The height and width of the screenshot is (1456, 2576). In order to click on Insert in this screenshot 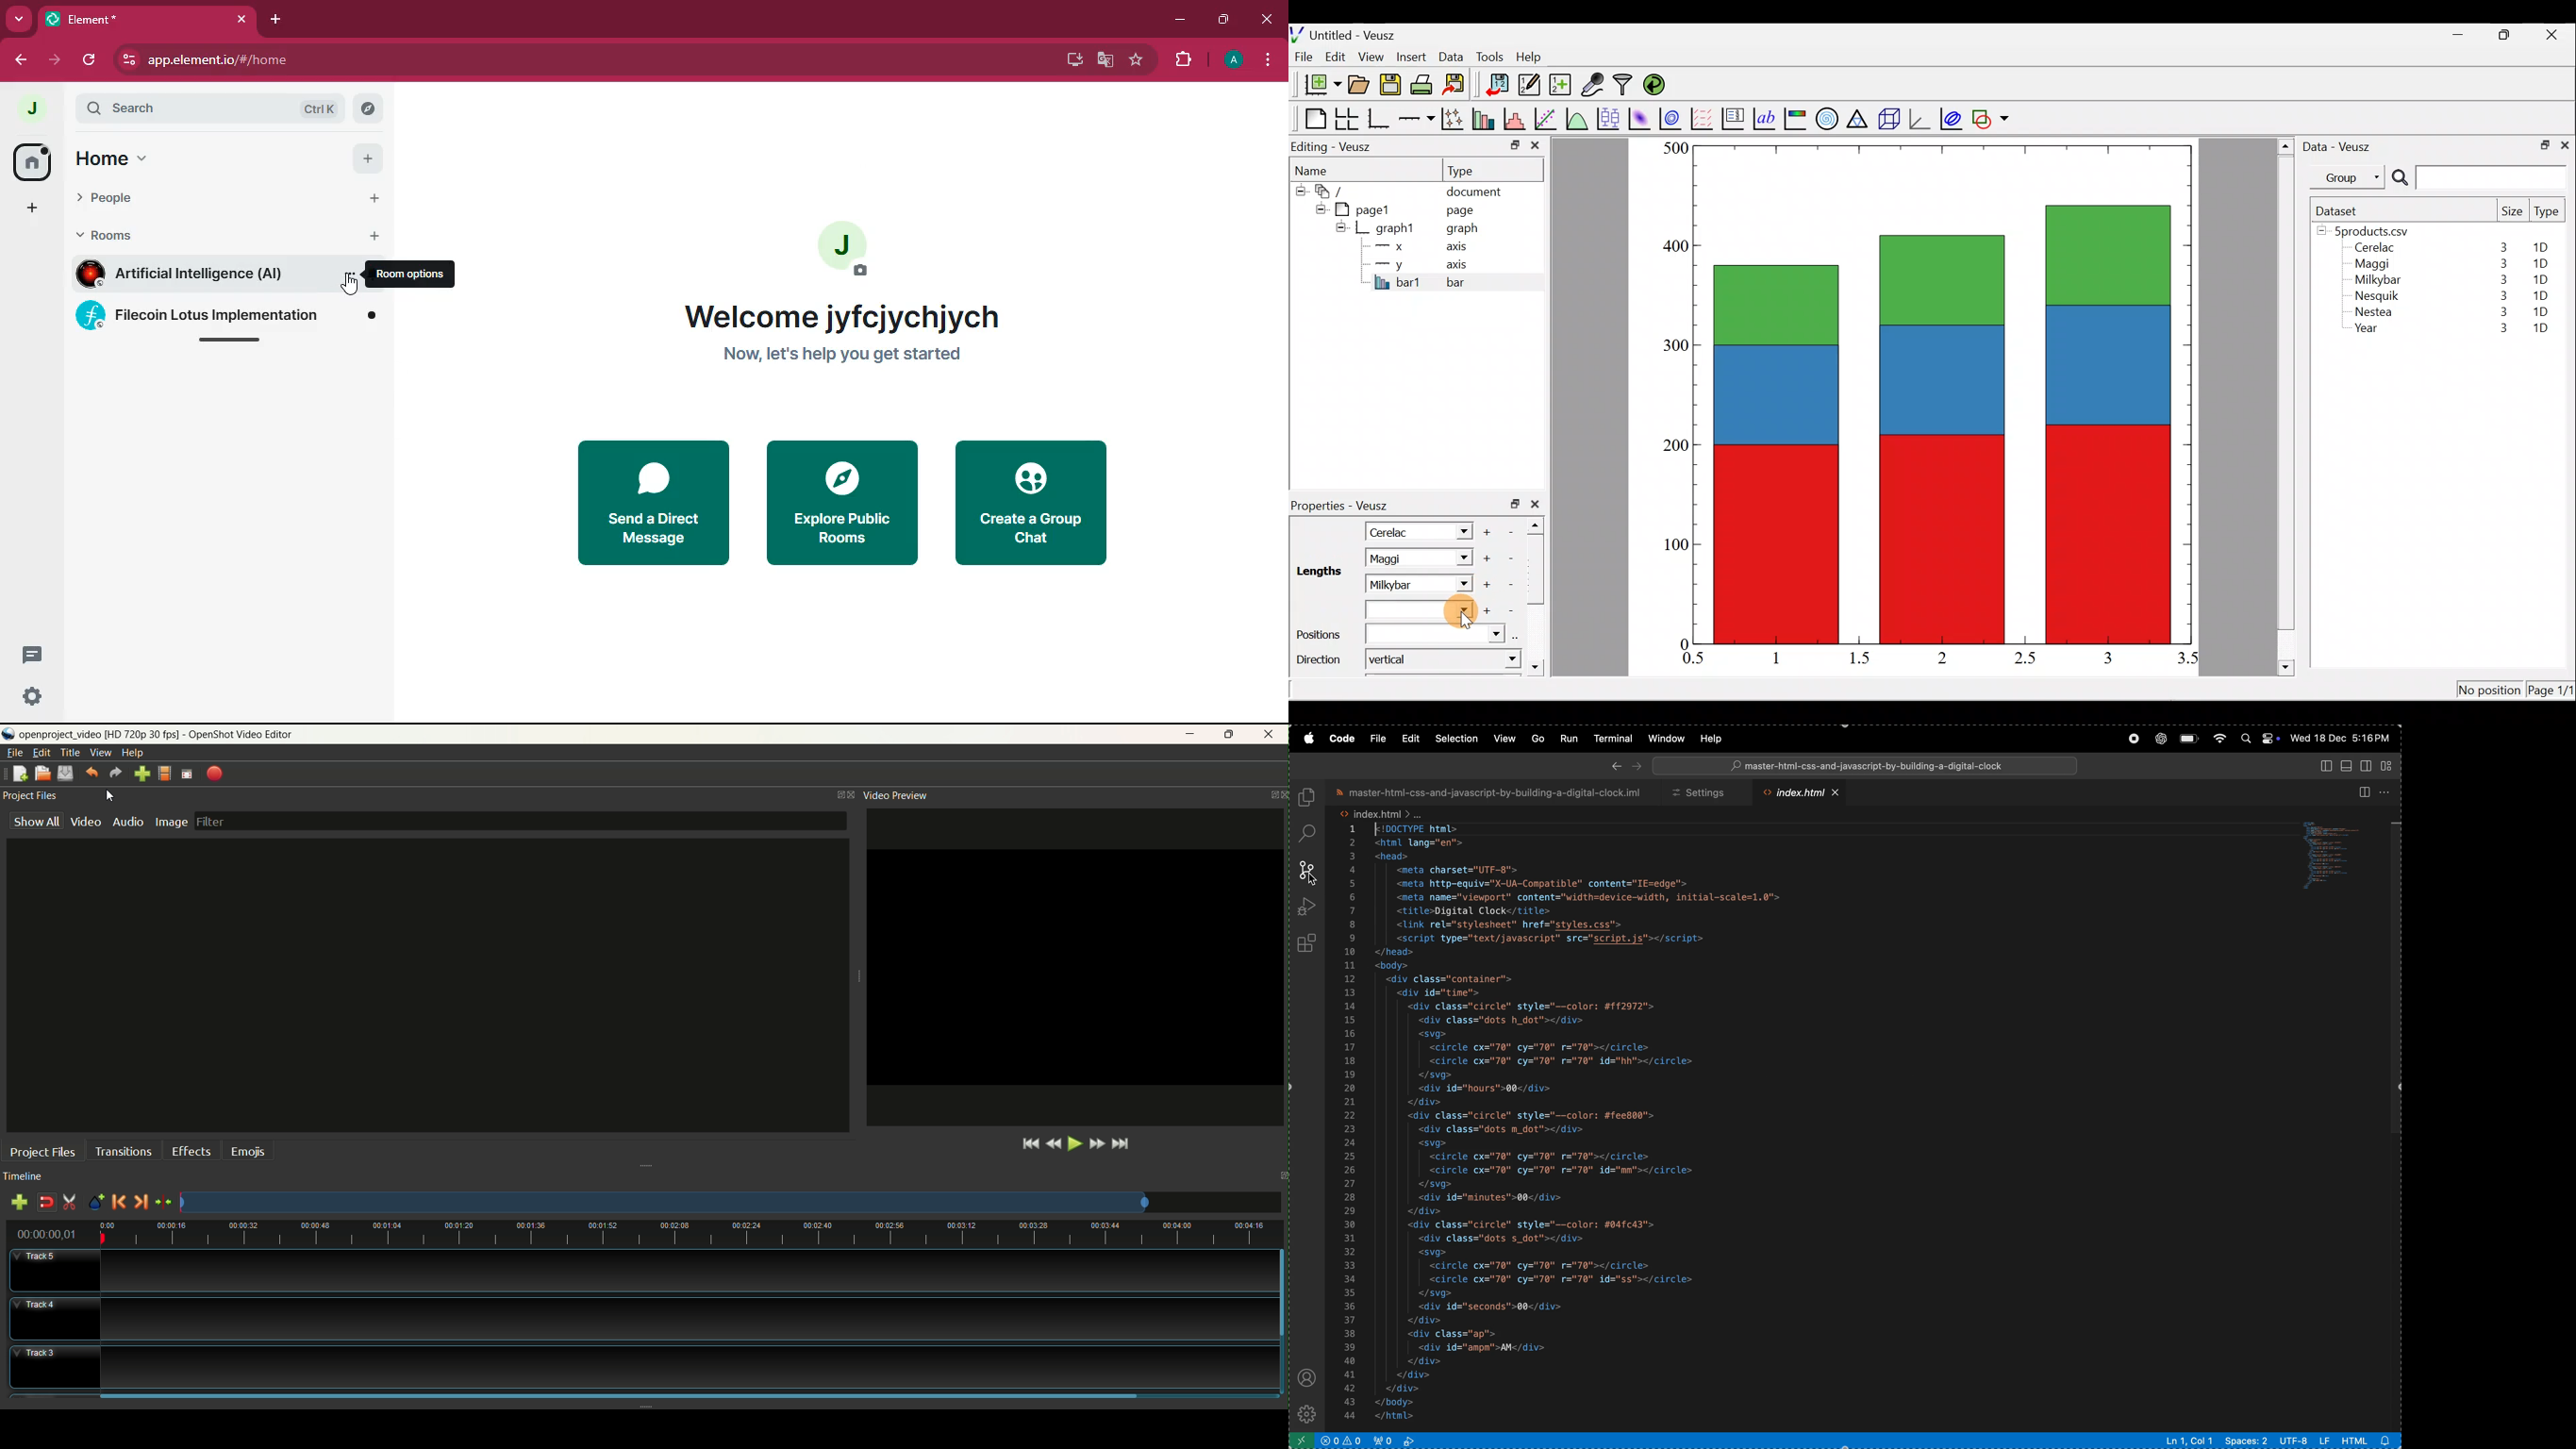, I will do `click(1413, 56)`.